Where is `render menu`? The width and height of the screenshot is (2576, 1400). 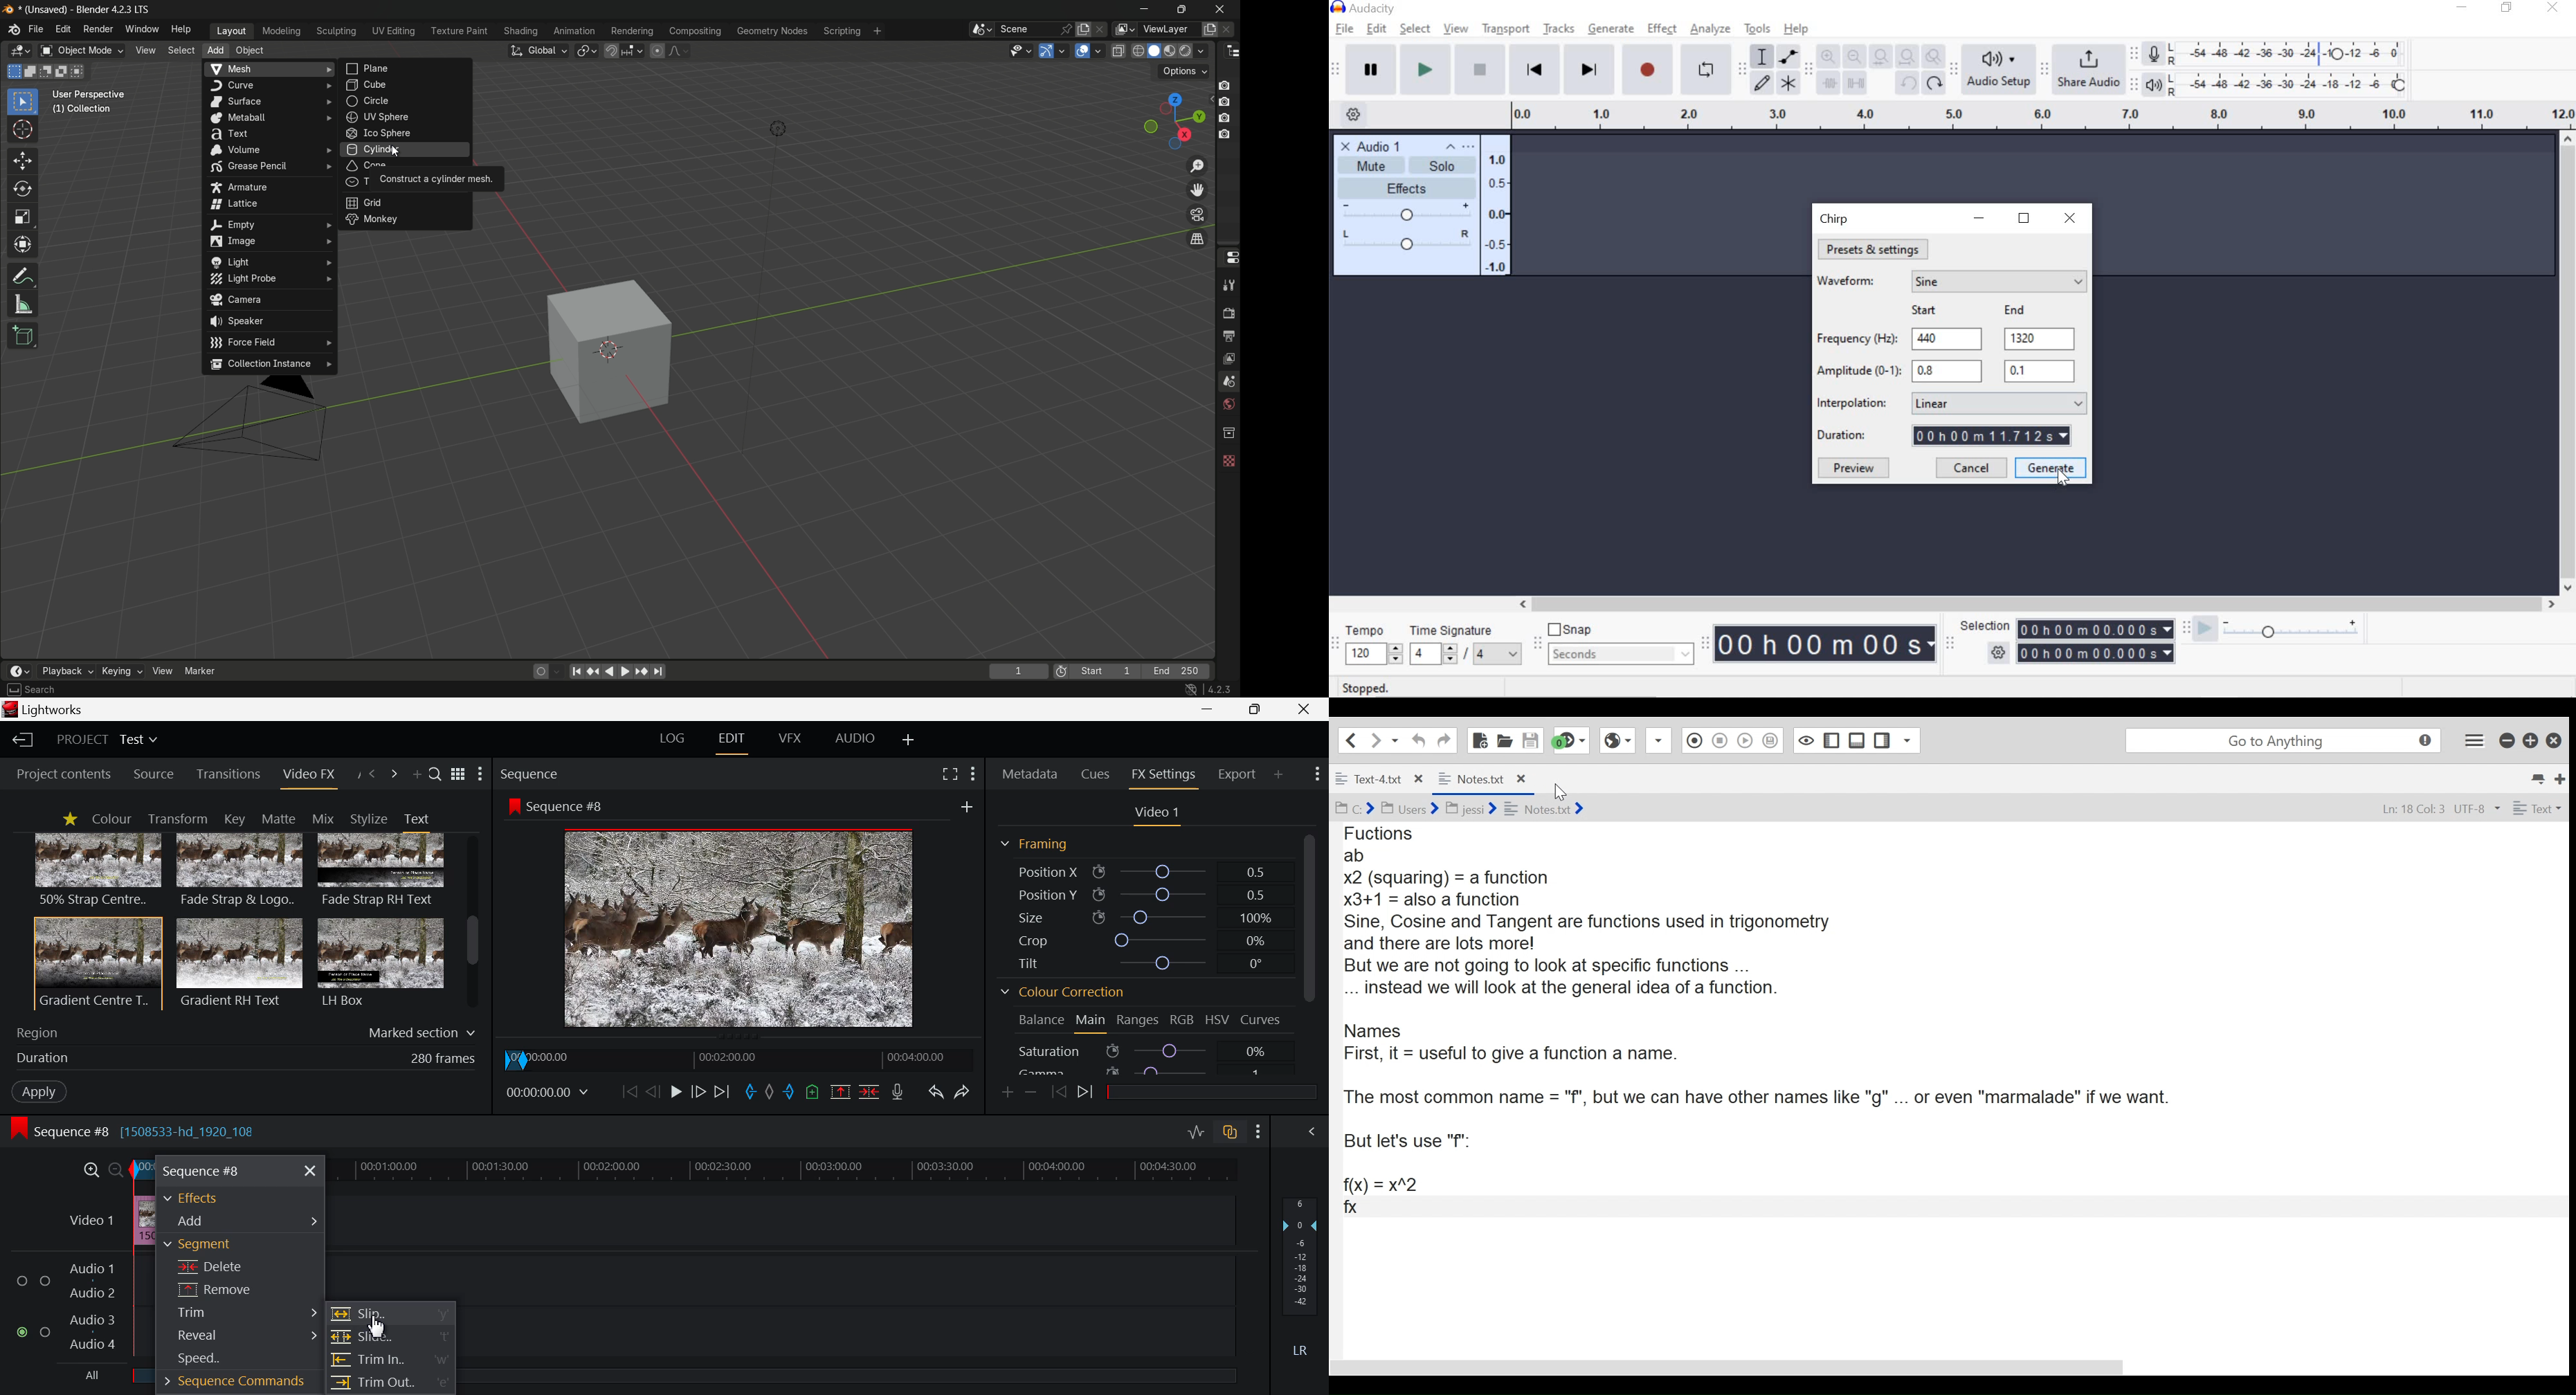 render menu is located at coordinates (97, 30).